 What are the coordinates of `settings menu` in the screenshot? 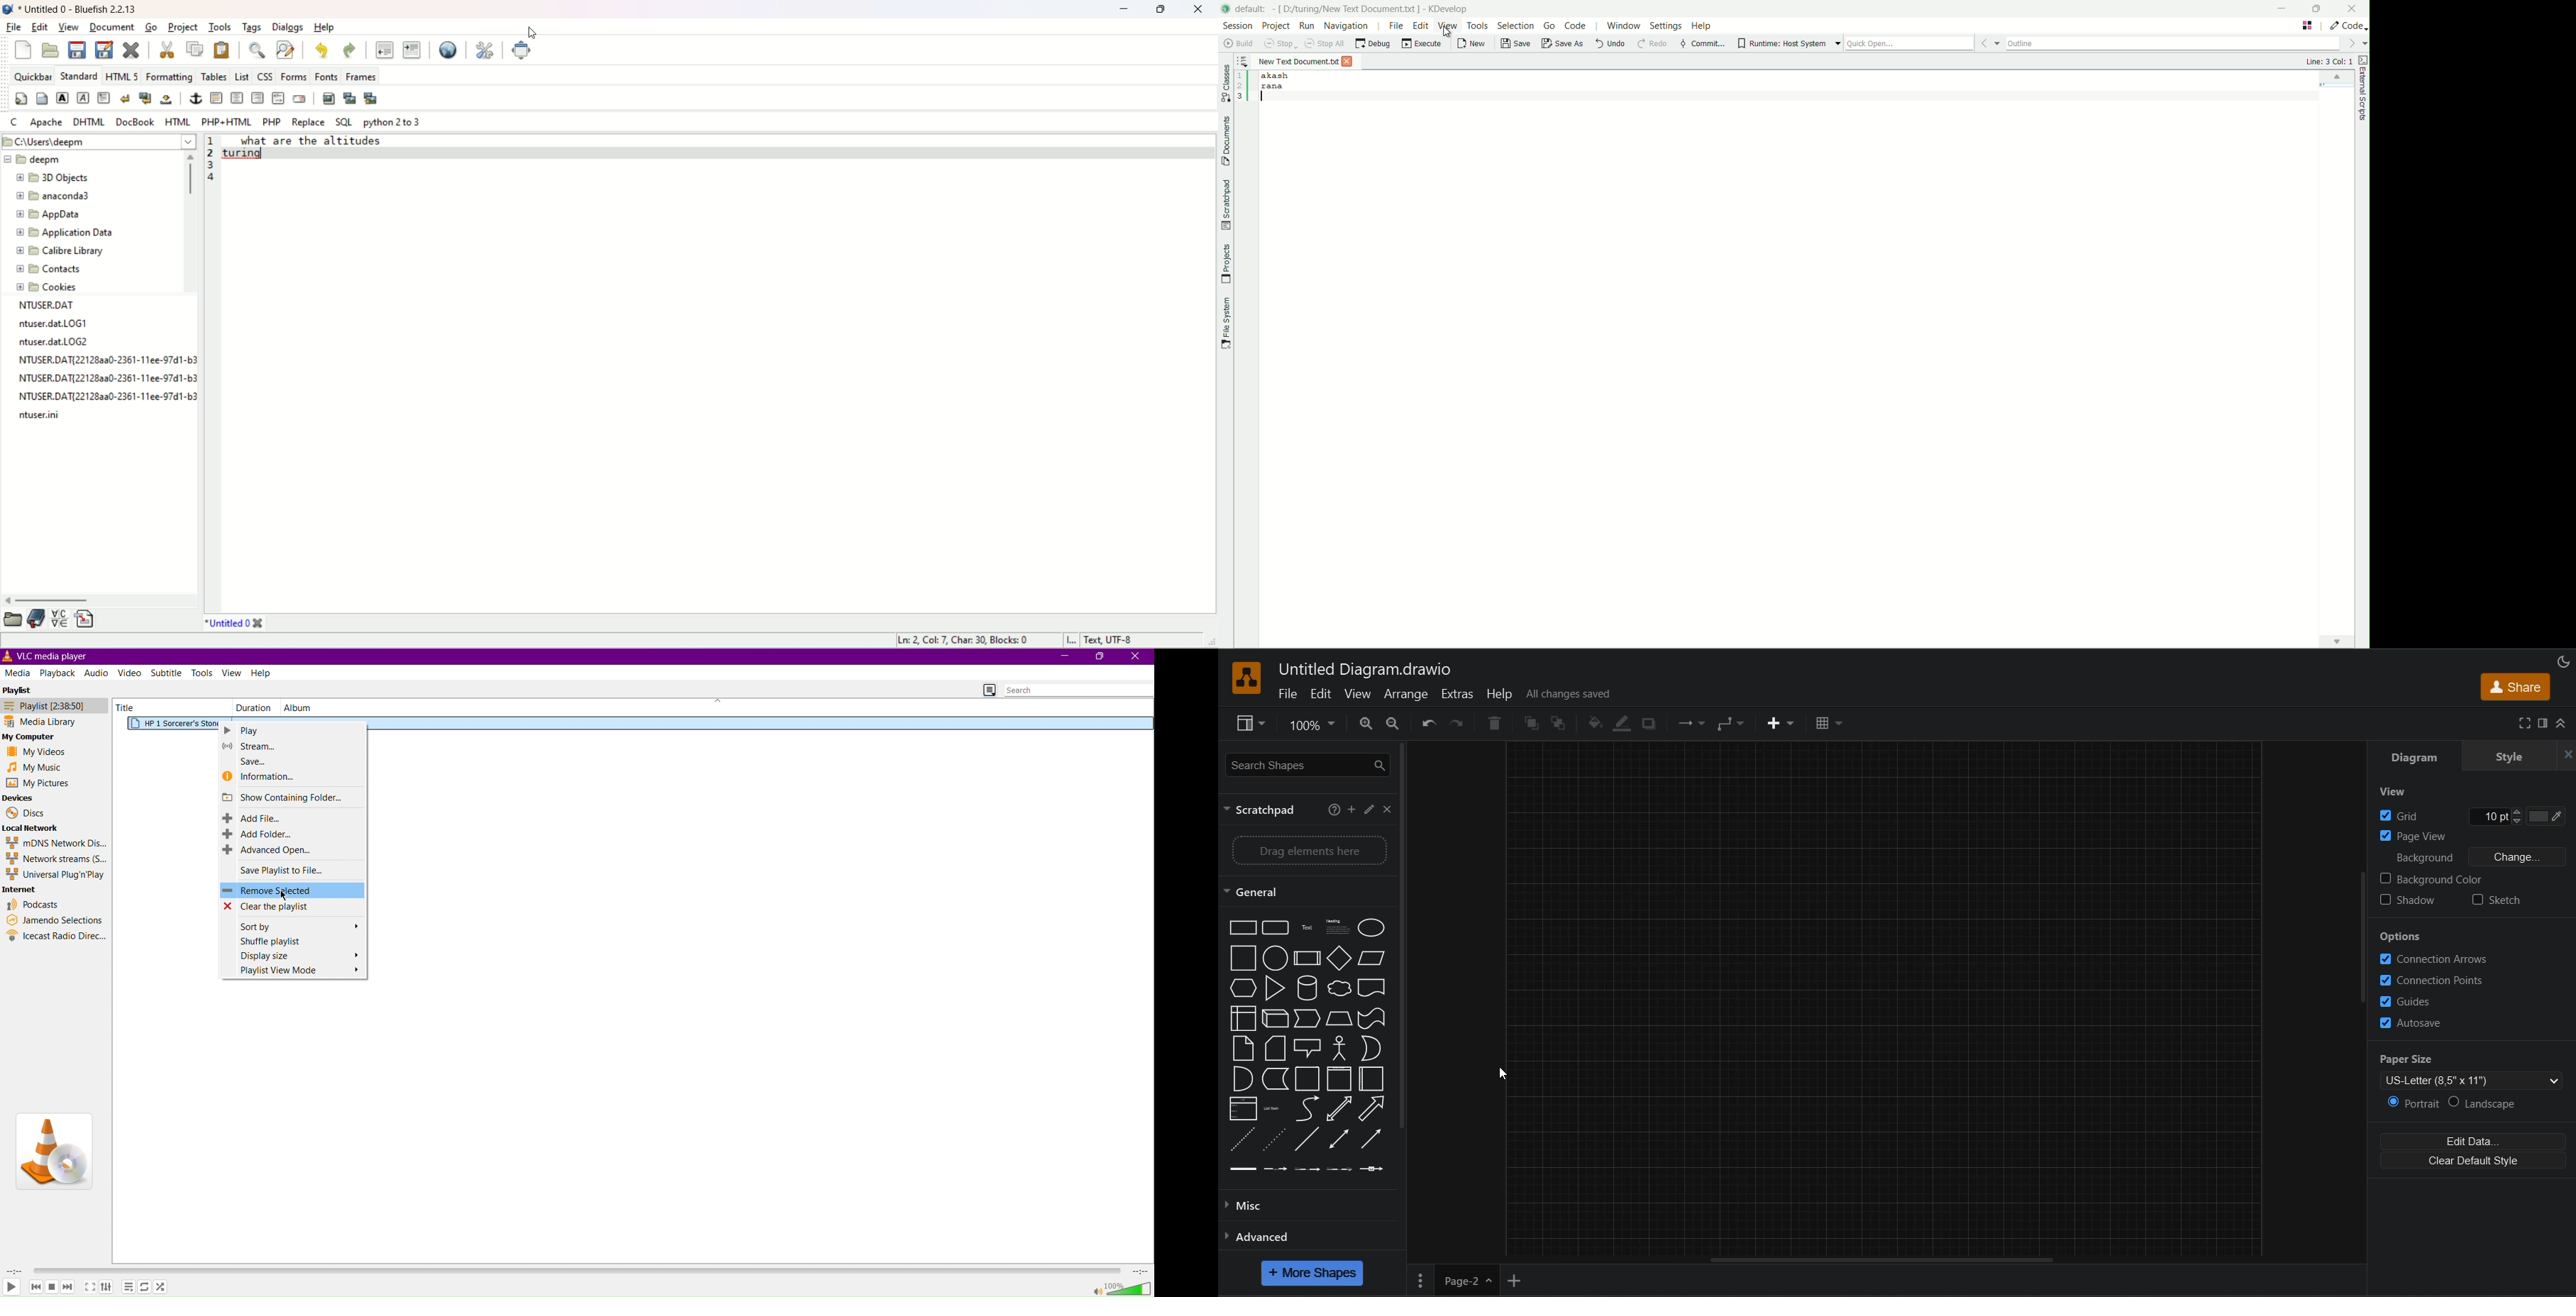 It's located at (1667, 26).